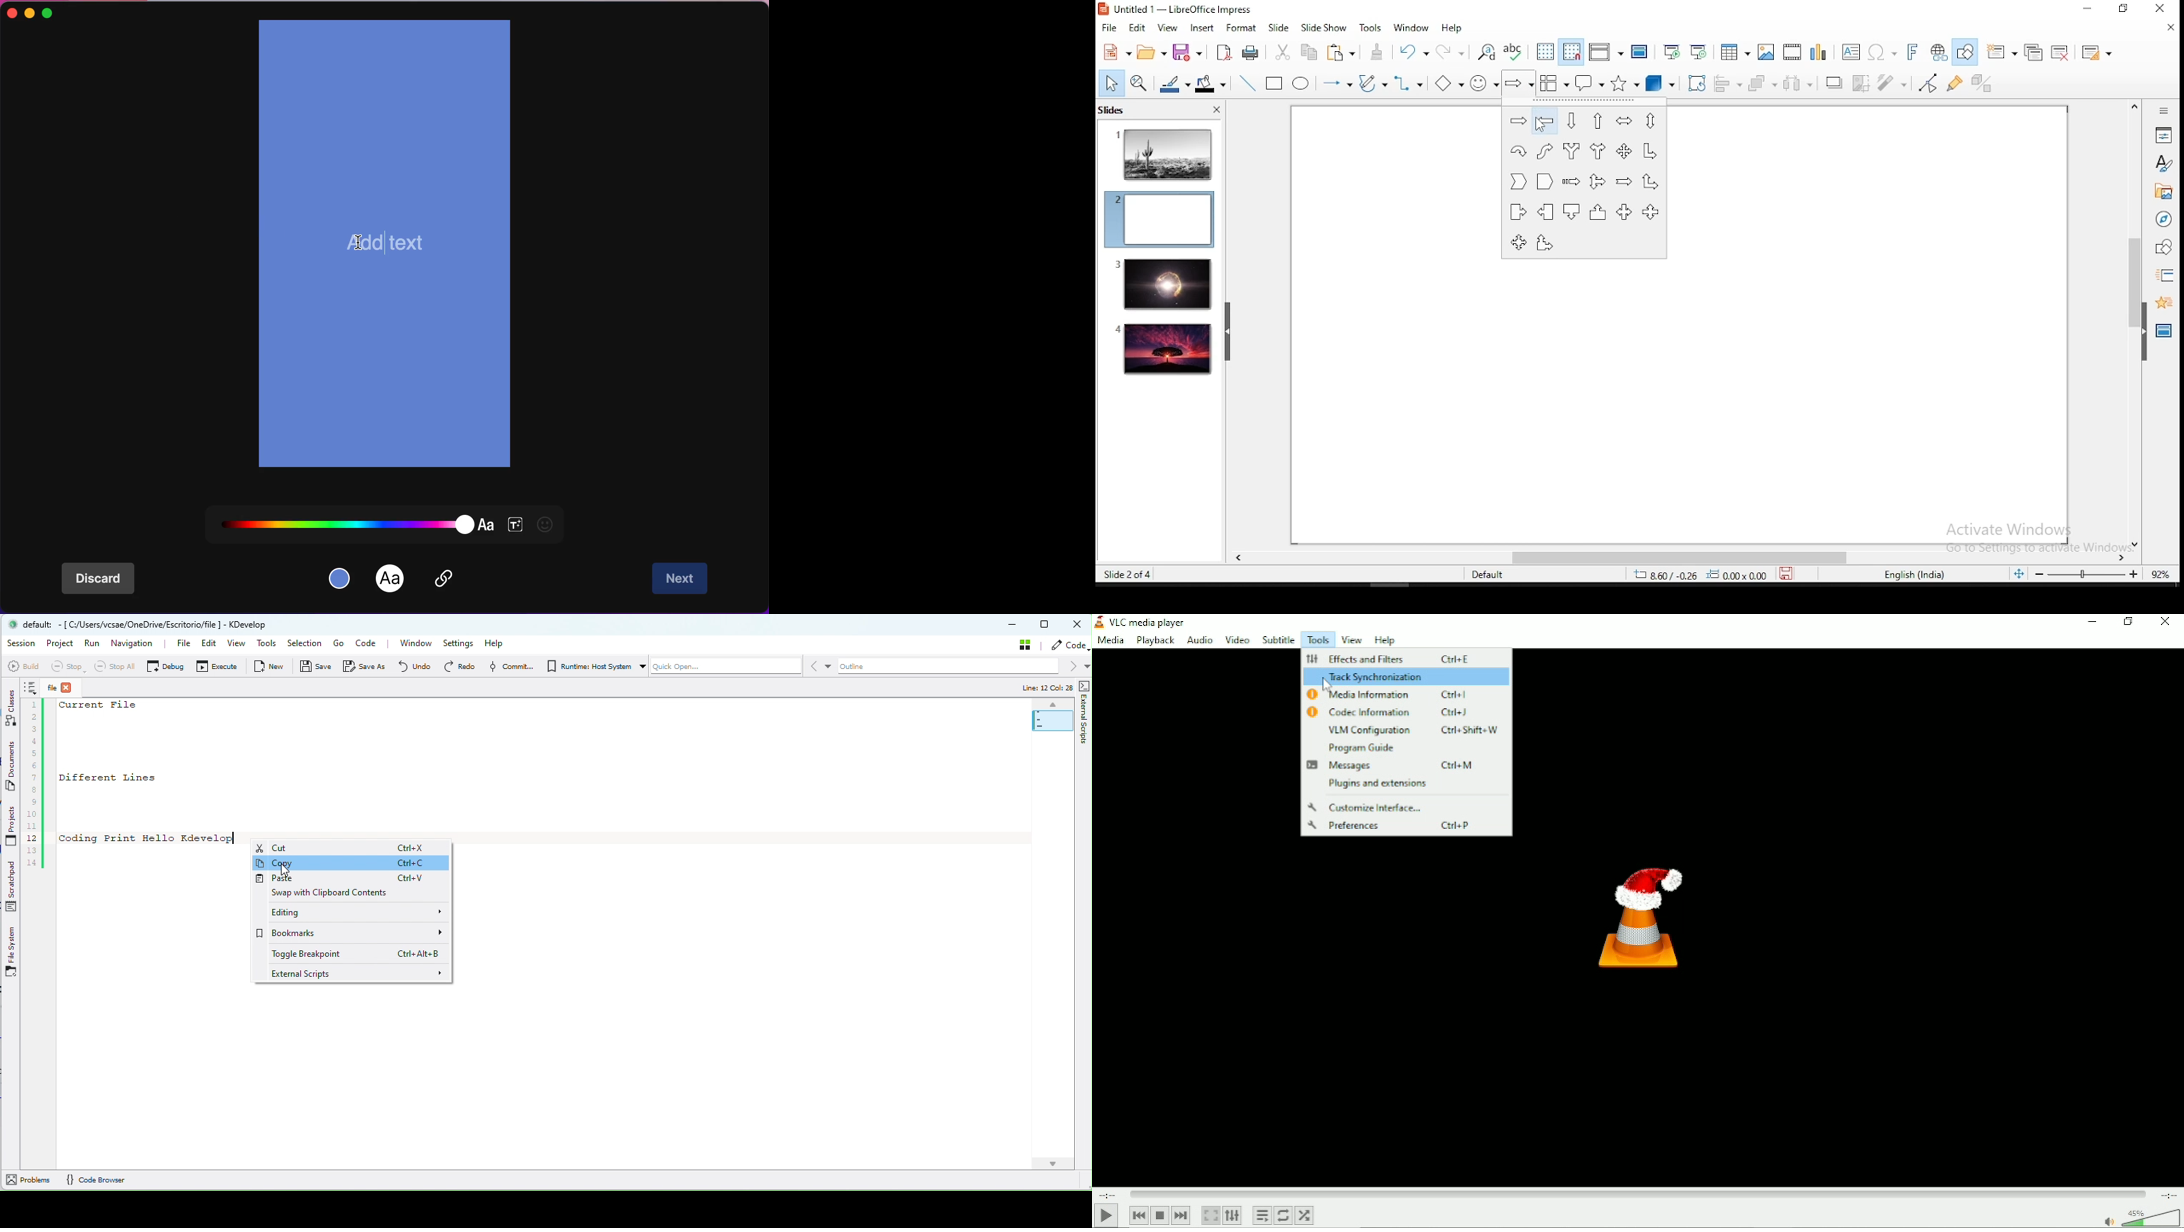 Image resolution: width=2184 pixels, height=1232 pixels. Describe the element at coordinates (956, 667) in the screenshot. I see `outline` at that location.